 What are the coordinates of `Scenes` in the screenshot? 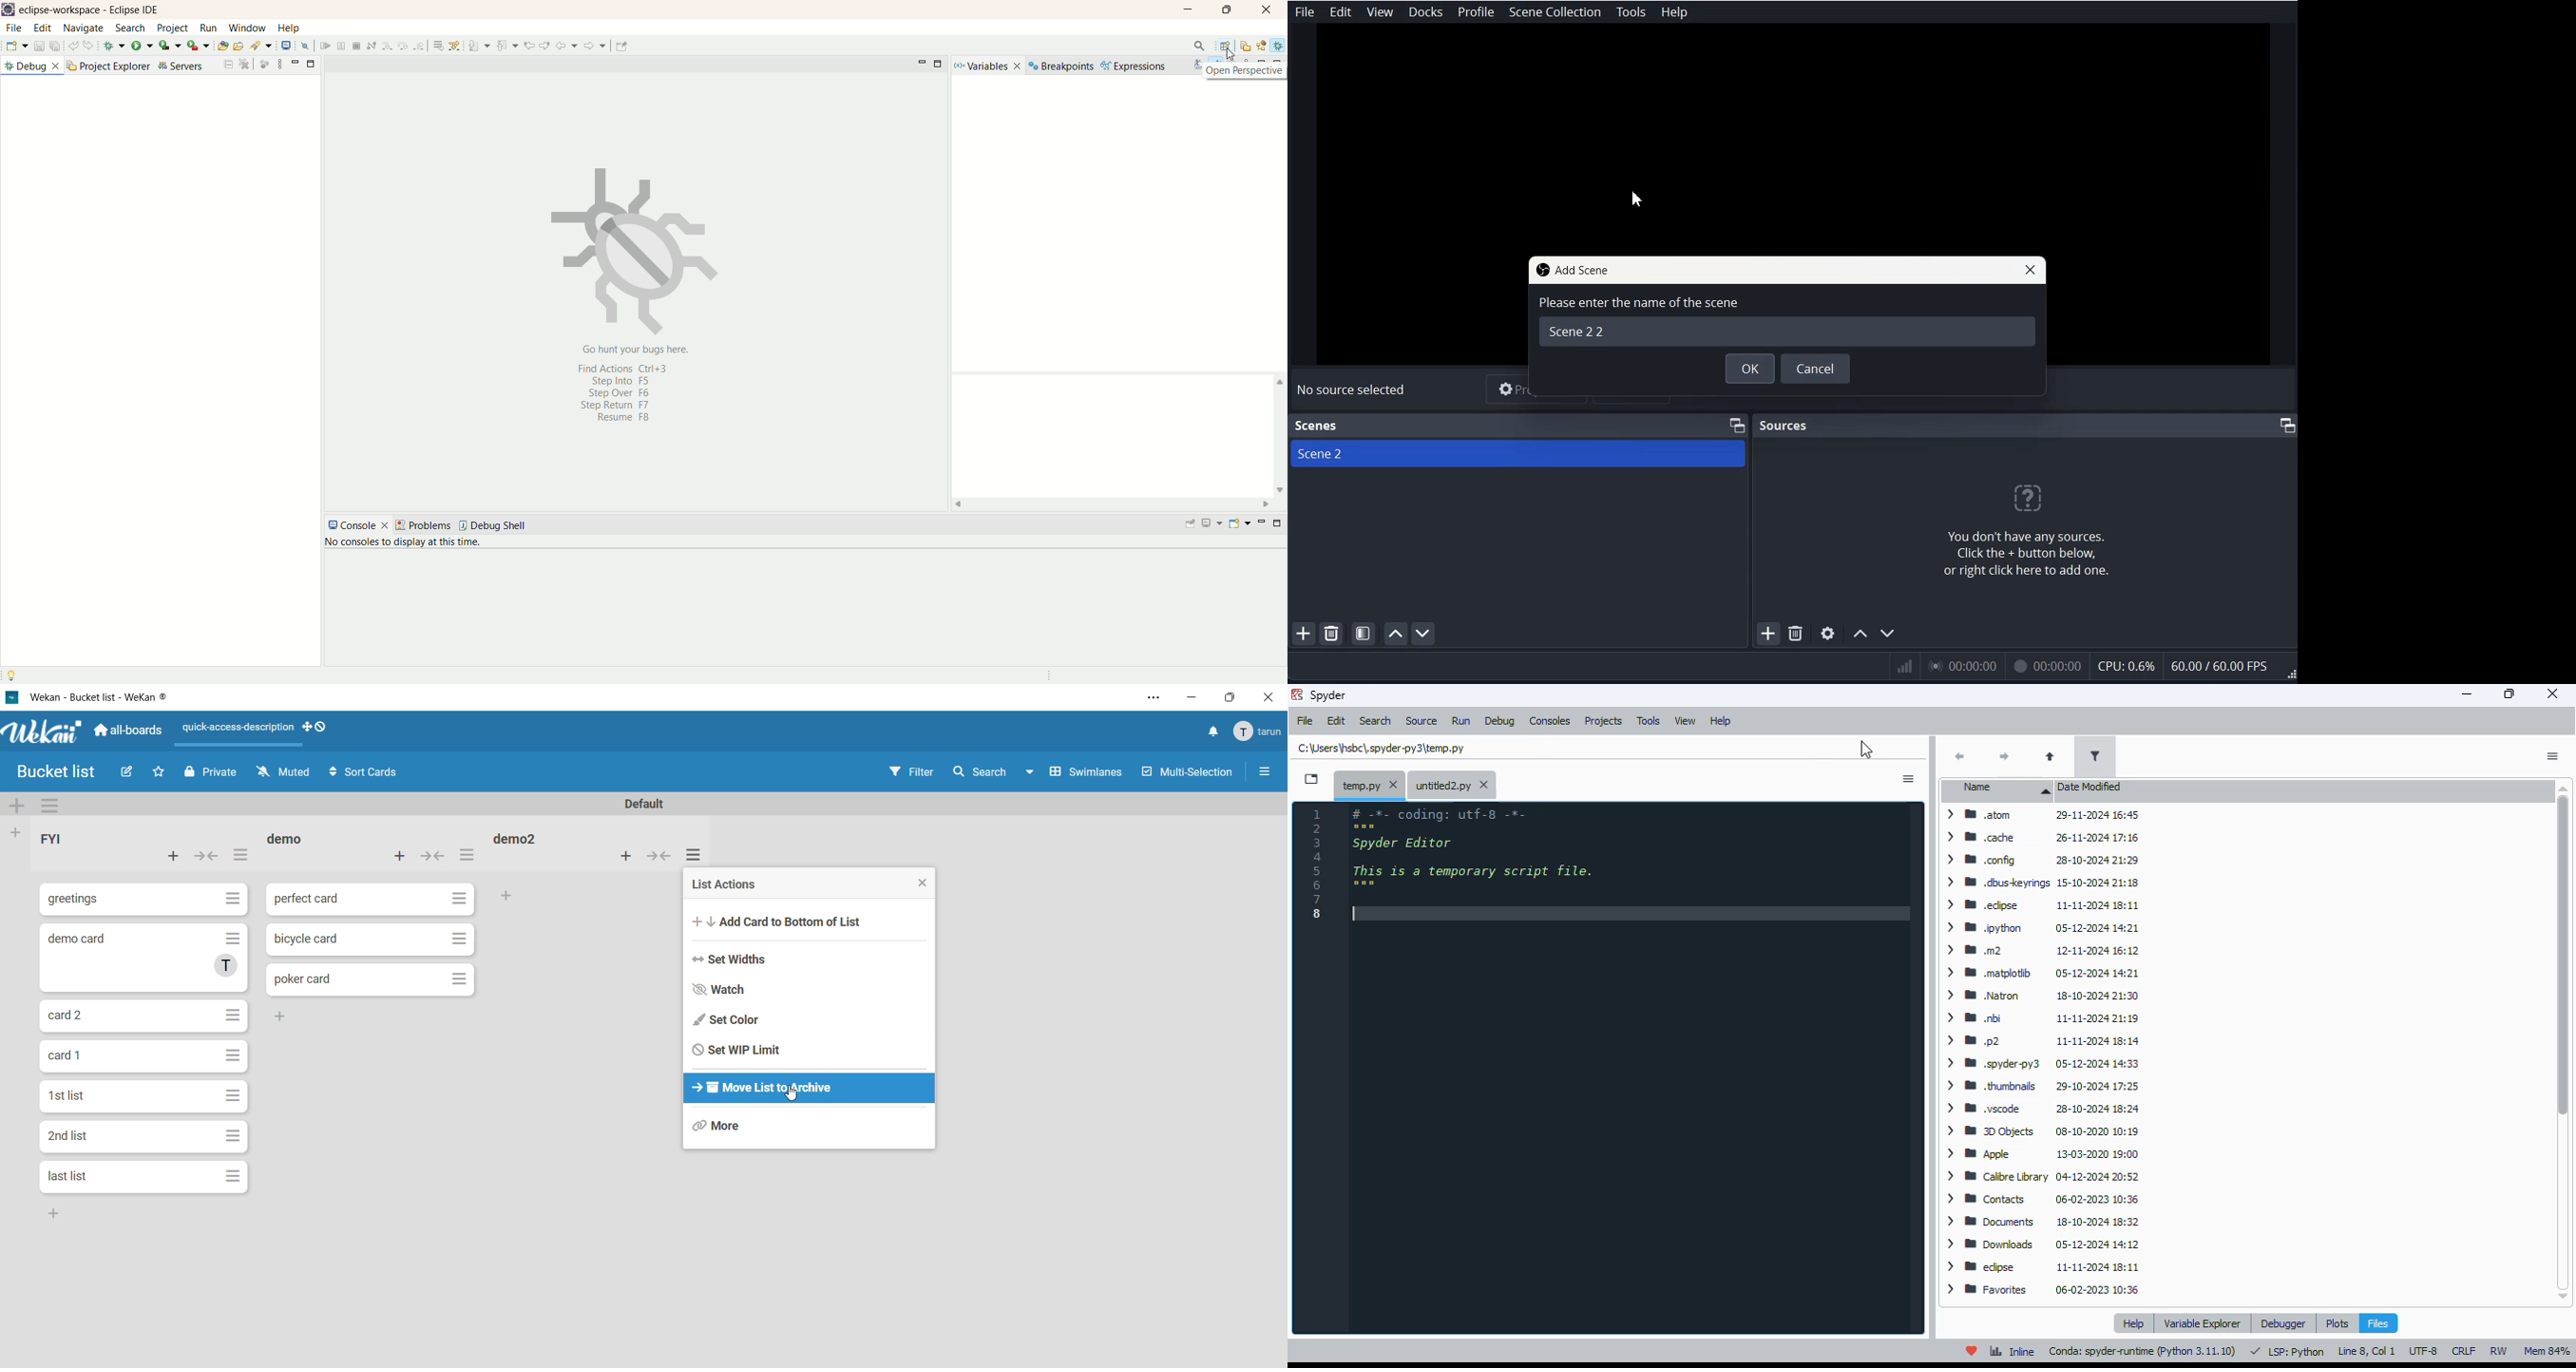 It's located at (1317, 425).